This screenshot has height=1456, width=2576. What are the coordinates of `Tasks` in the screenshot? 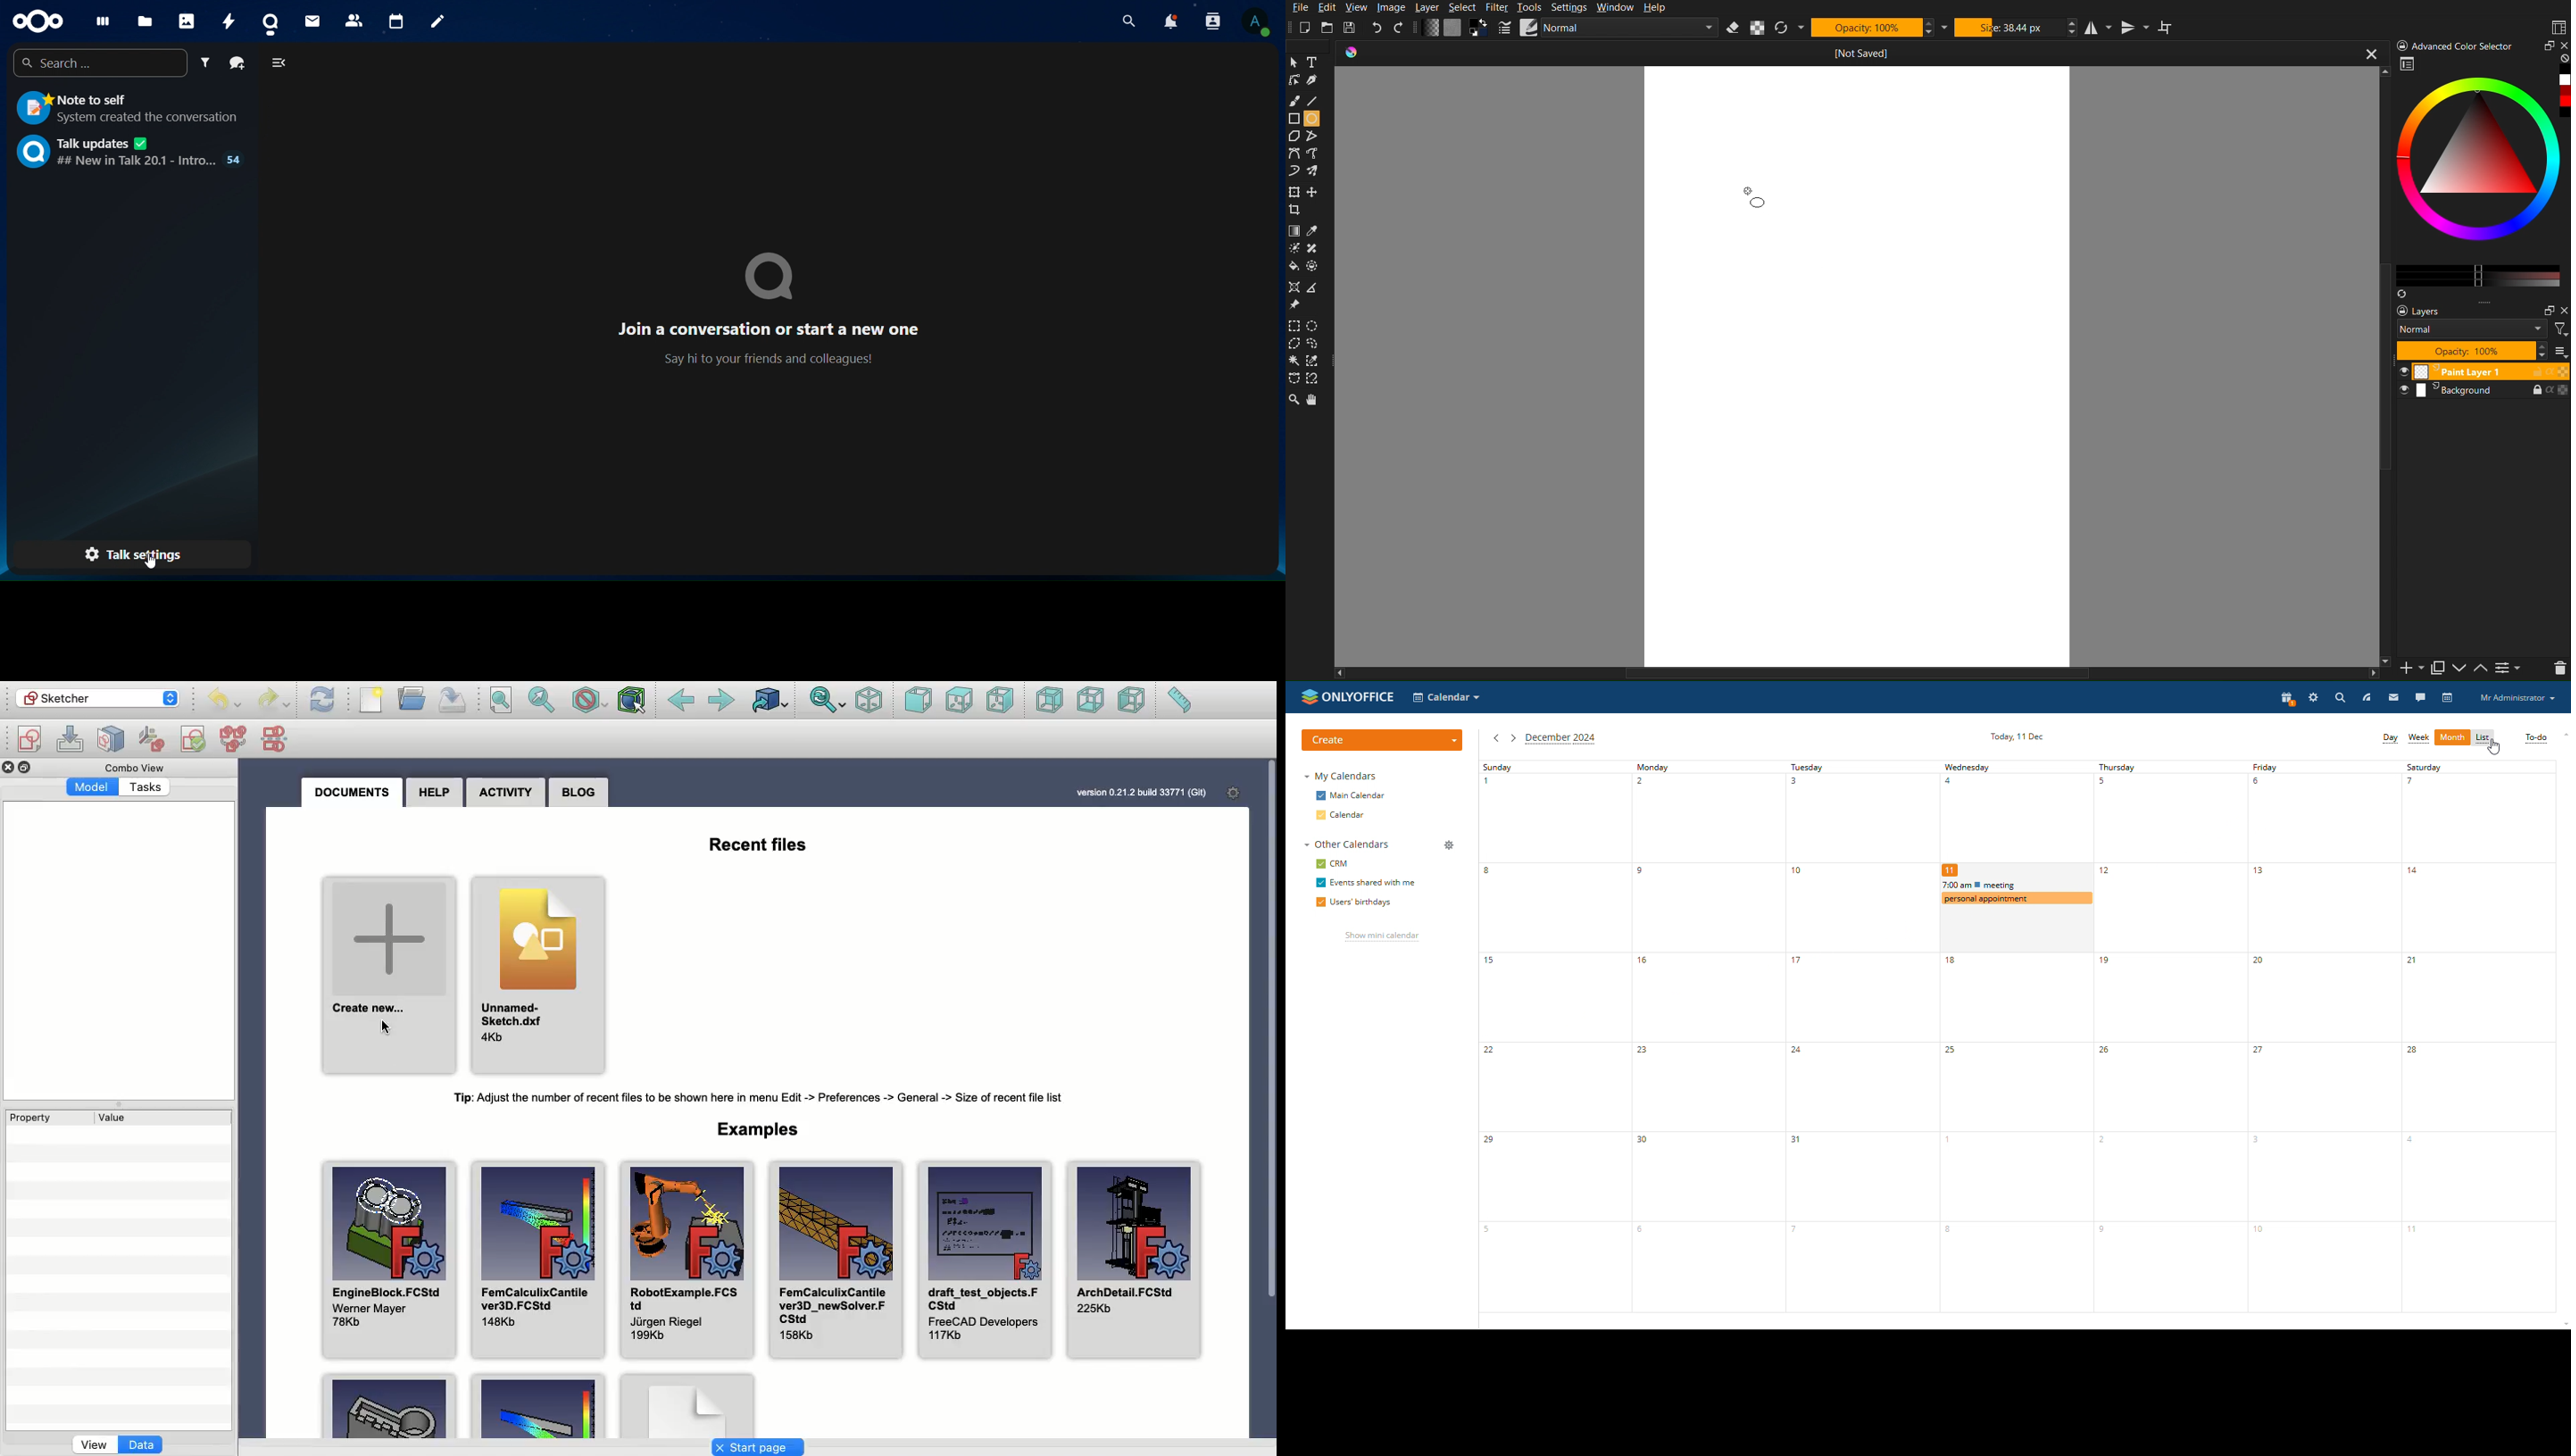 It's located at (145, 788).